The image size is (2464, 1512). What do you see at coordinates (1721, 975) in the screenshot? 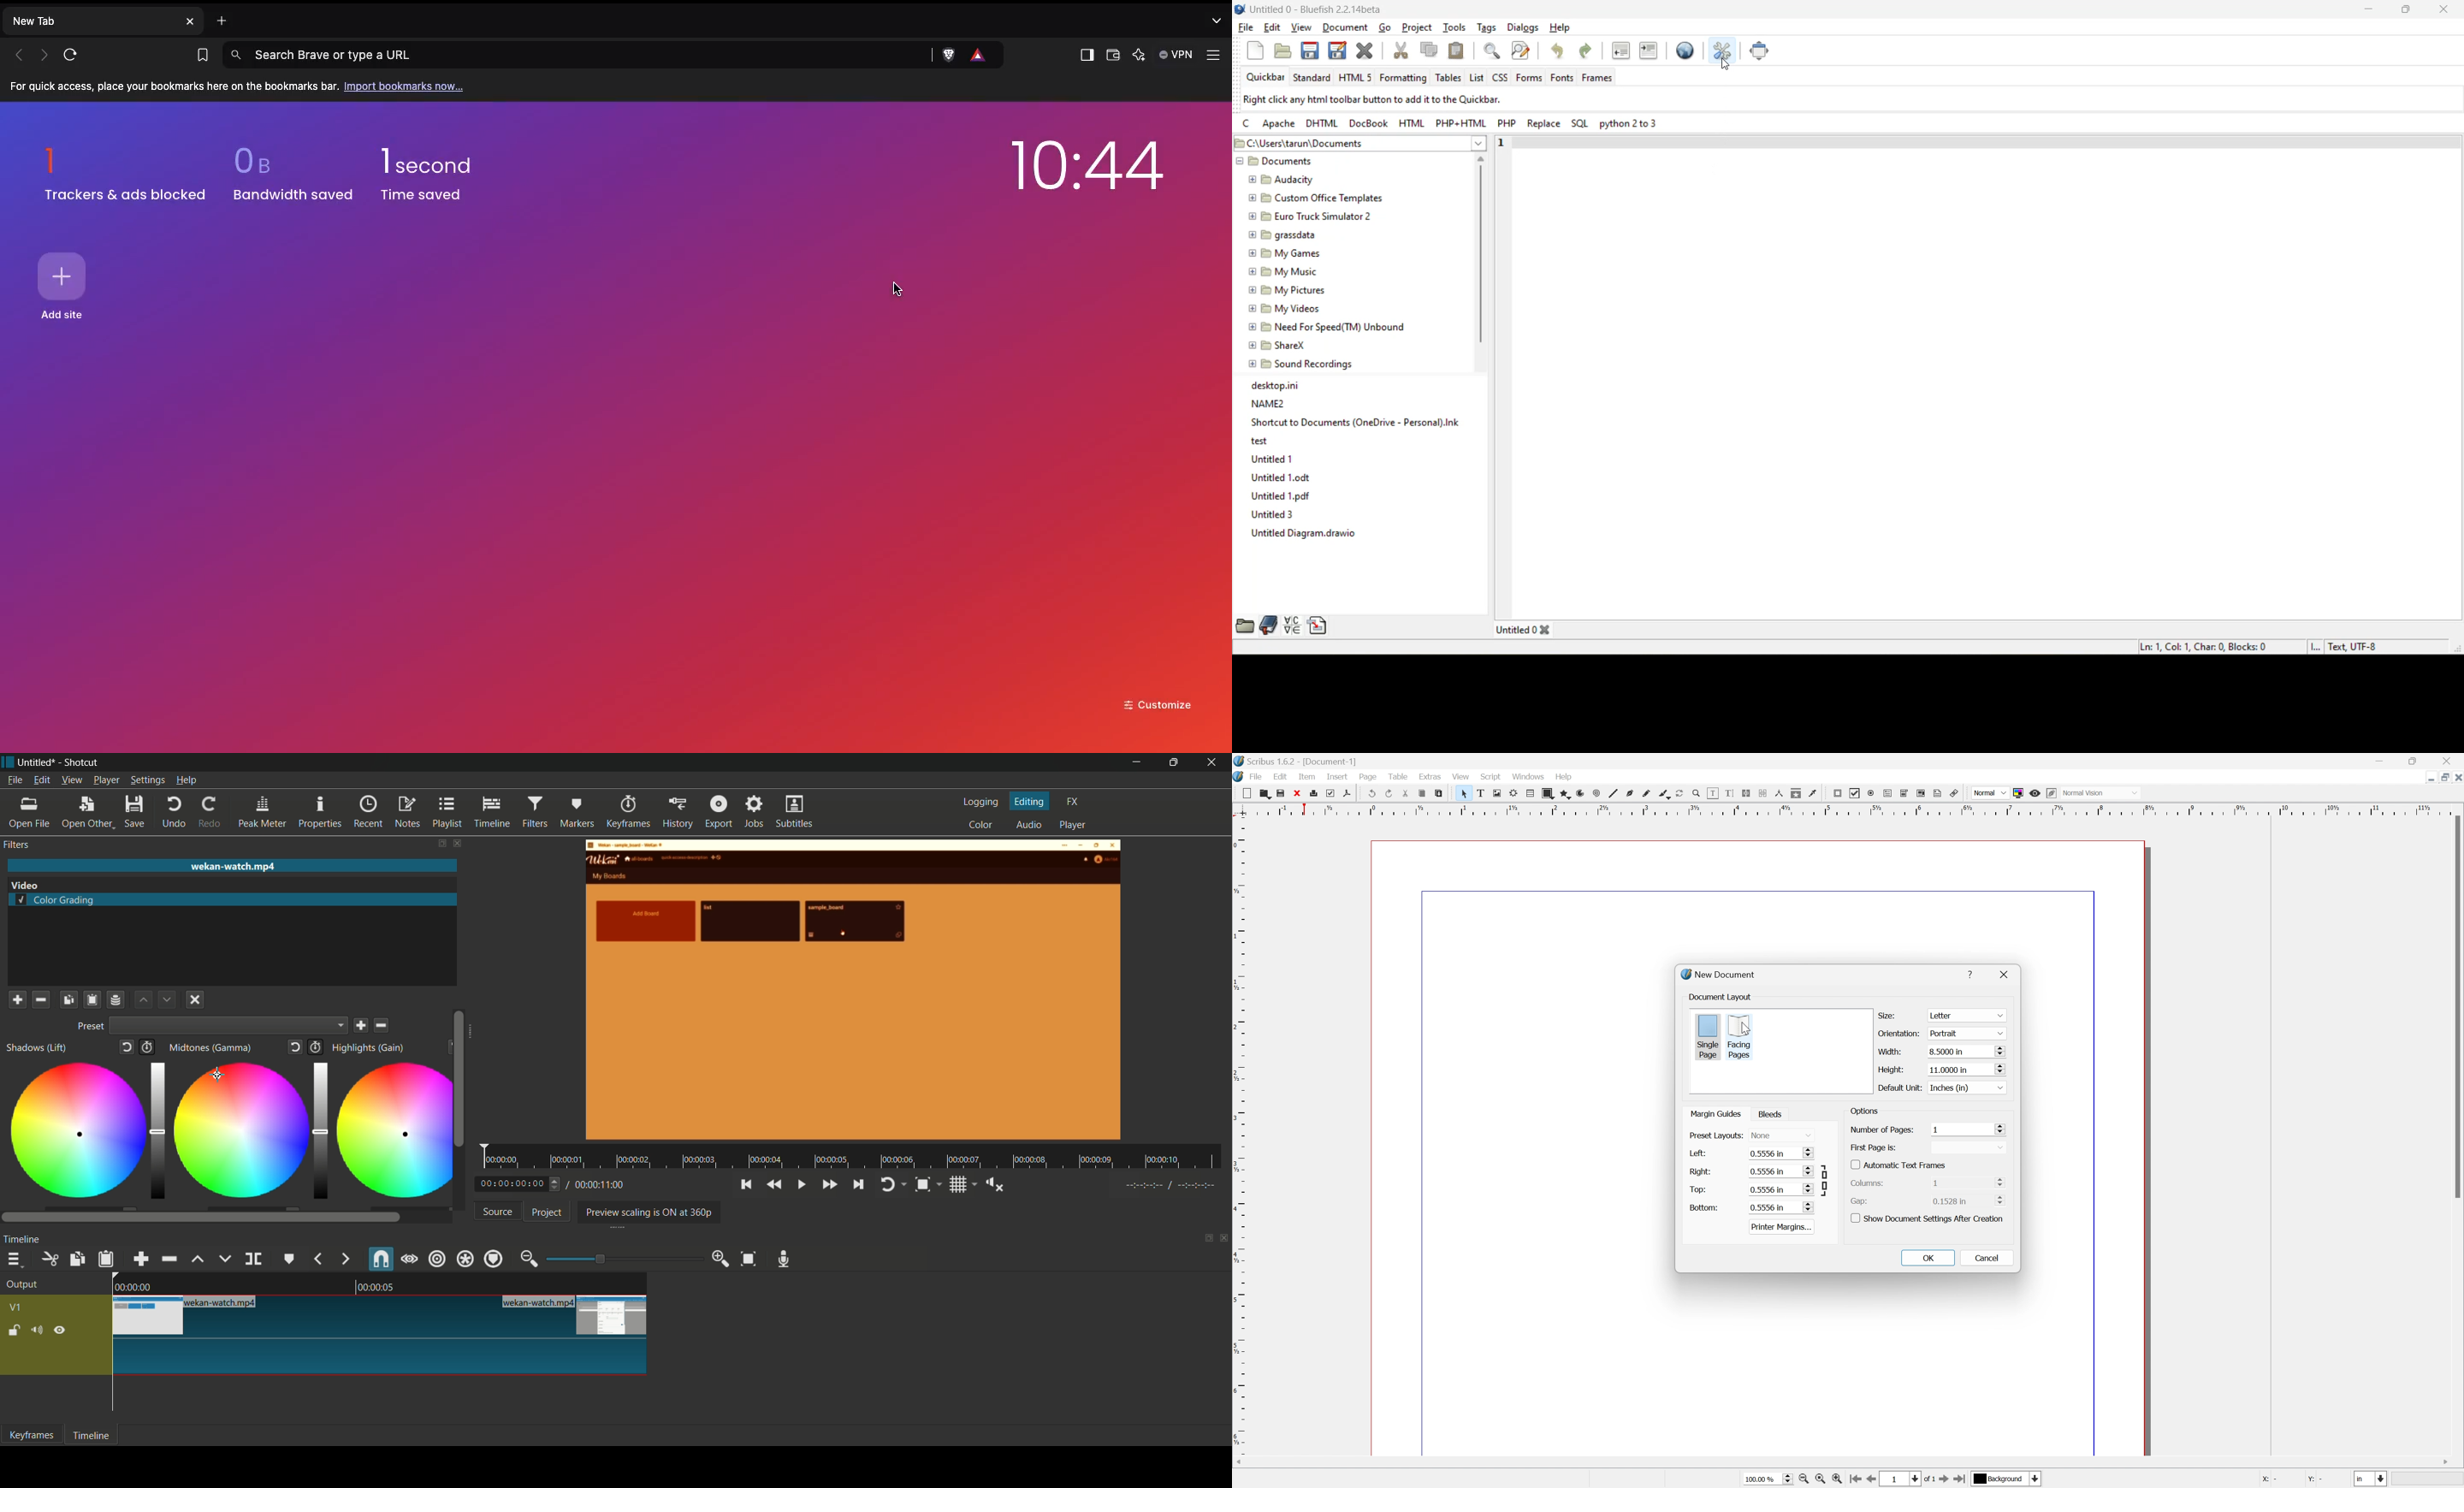
I see `new document` at bounding box center [1721, 975].